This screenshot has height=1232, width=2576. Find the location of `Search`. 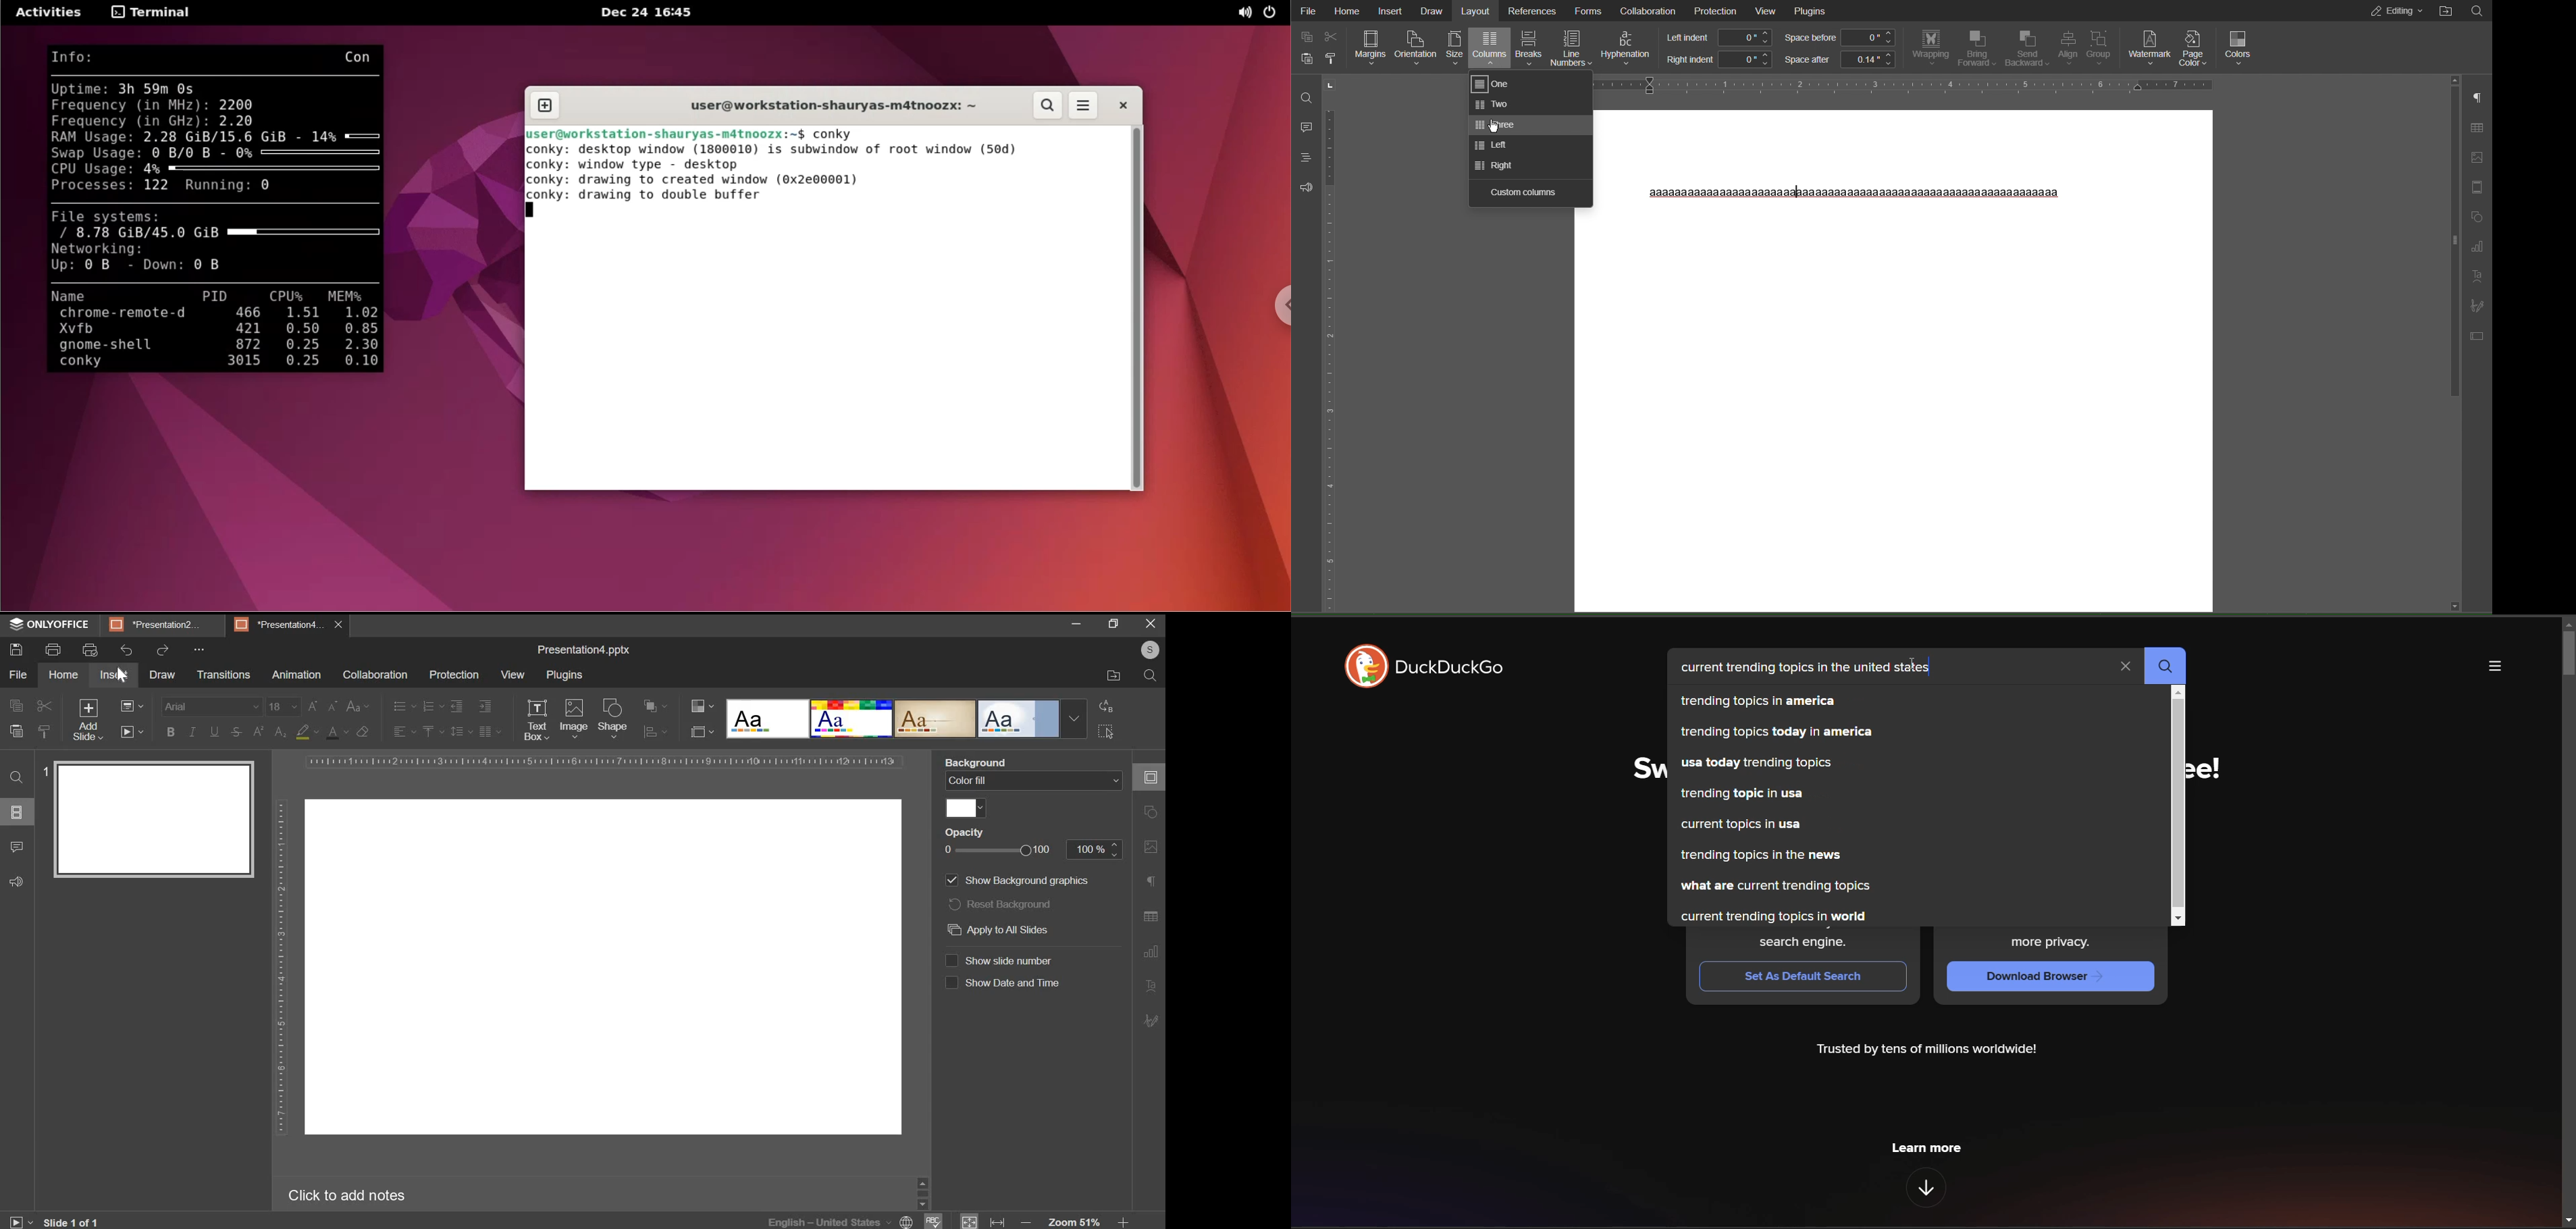

Search is located at coordinates (1305, 94).